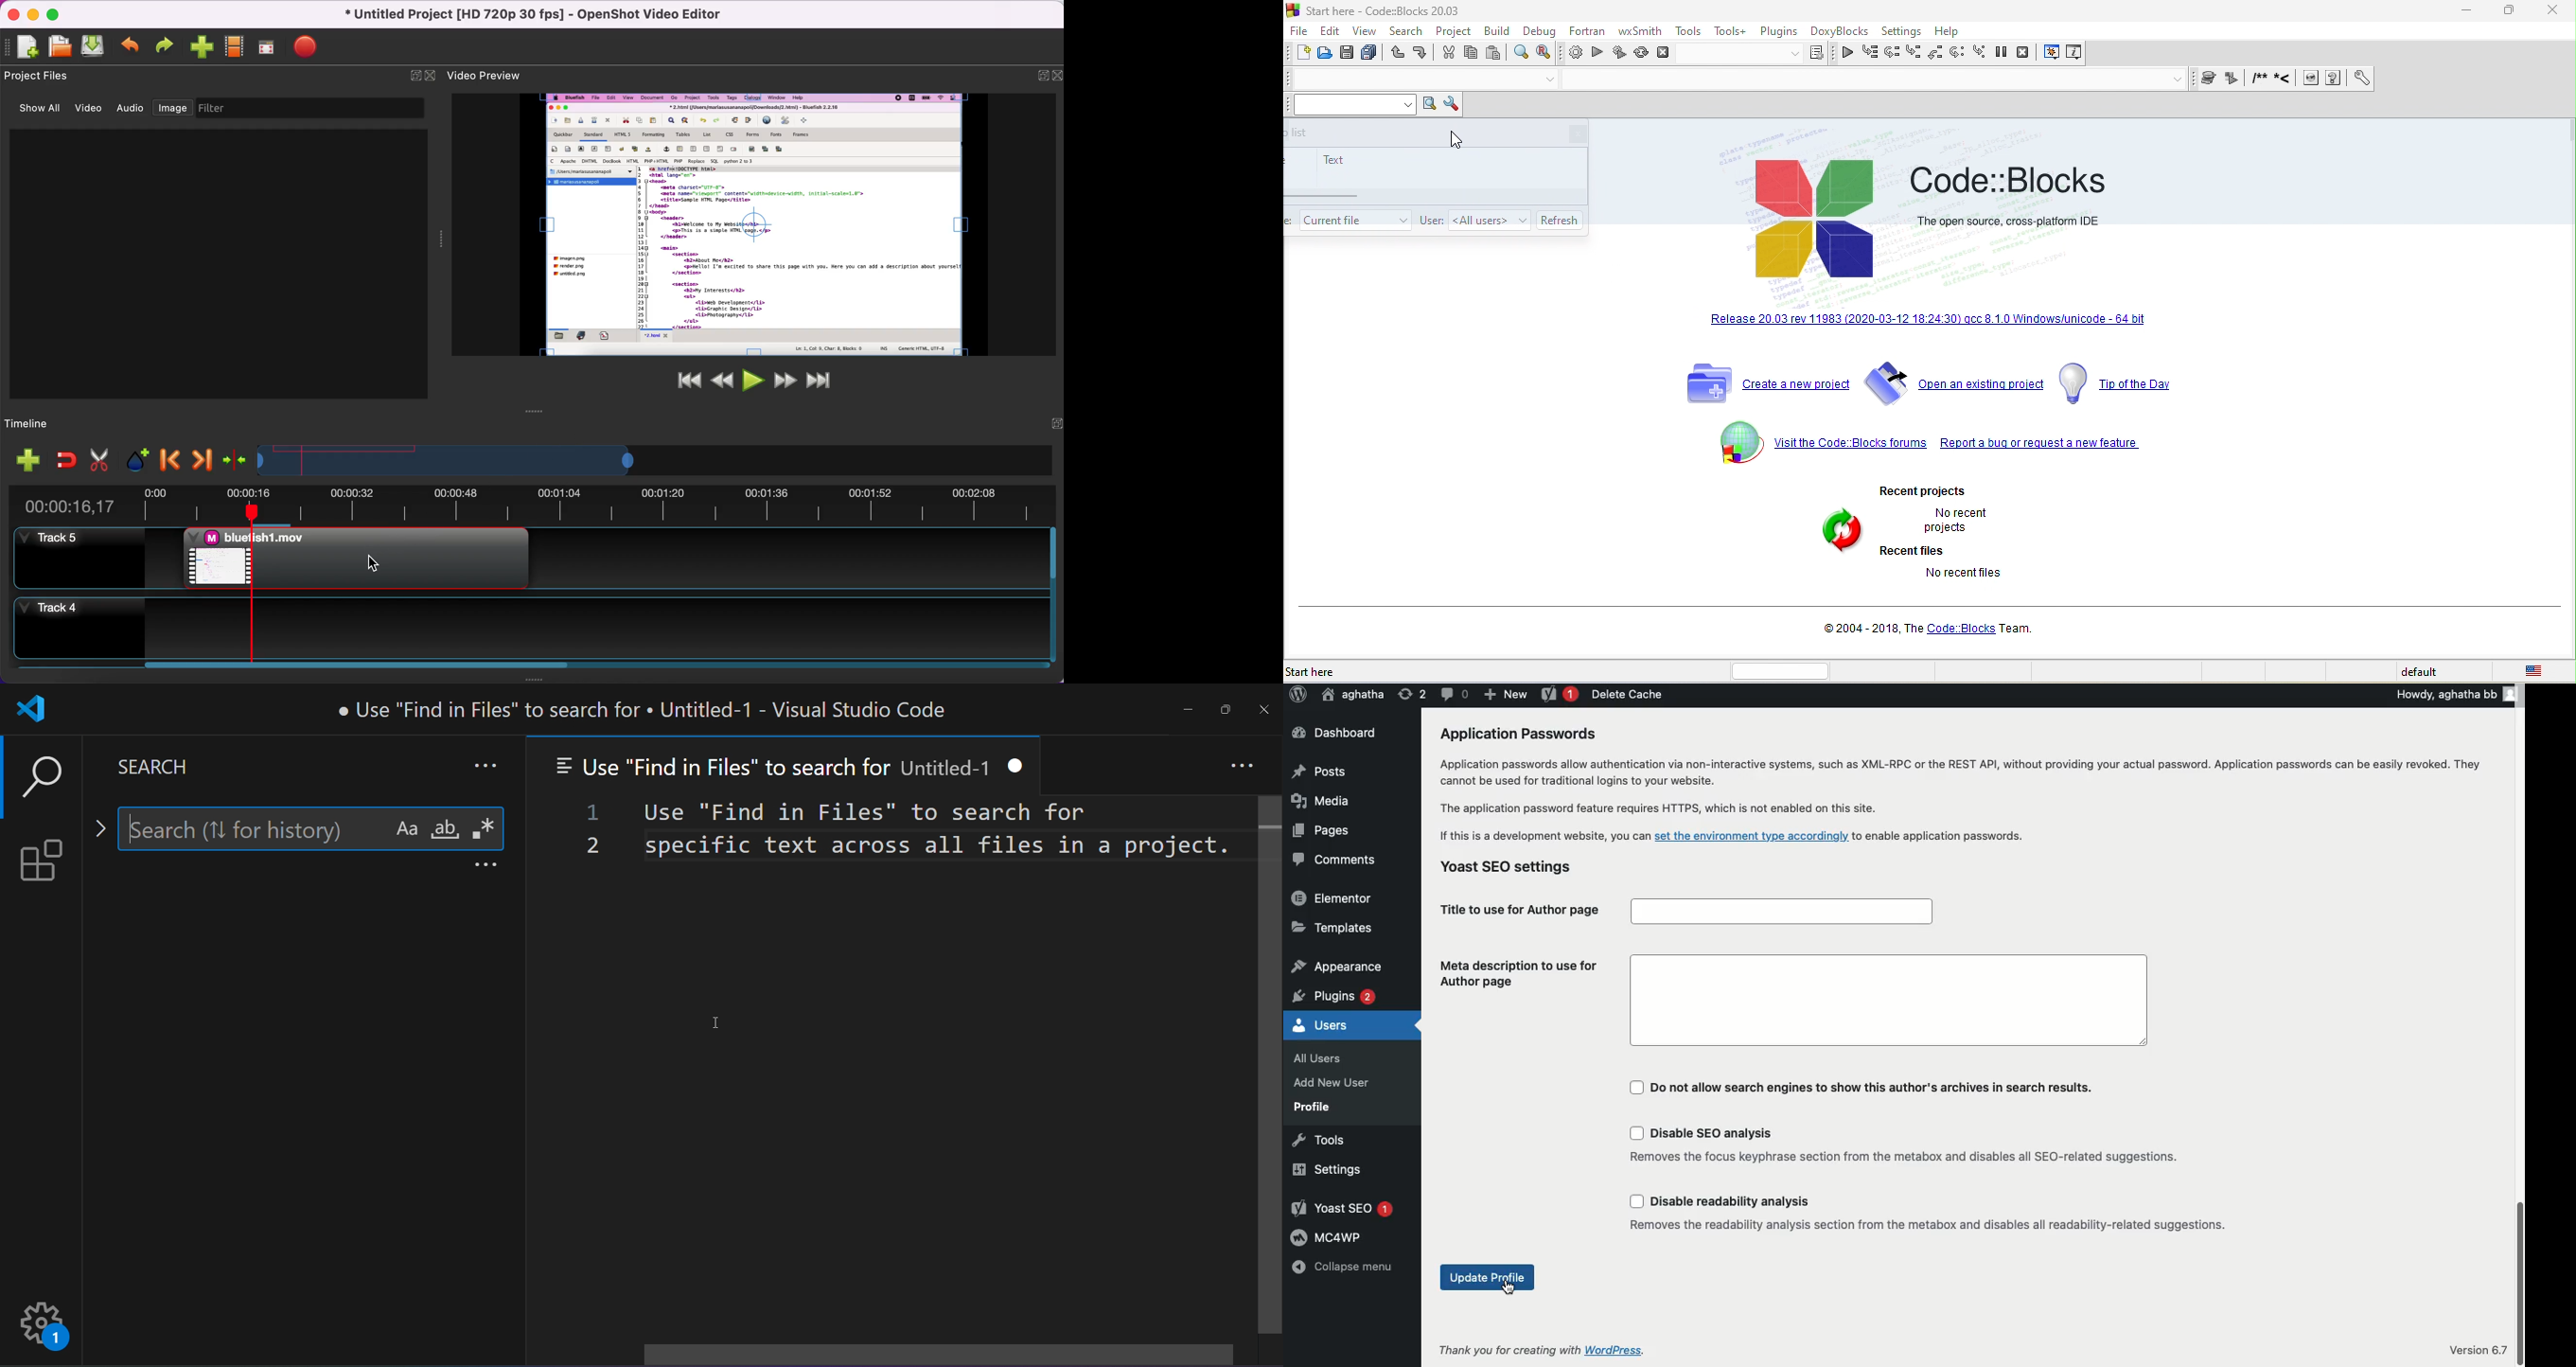 The image size is (2576, 1372). I want to click on extension, so click(45, 862).